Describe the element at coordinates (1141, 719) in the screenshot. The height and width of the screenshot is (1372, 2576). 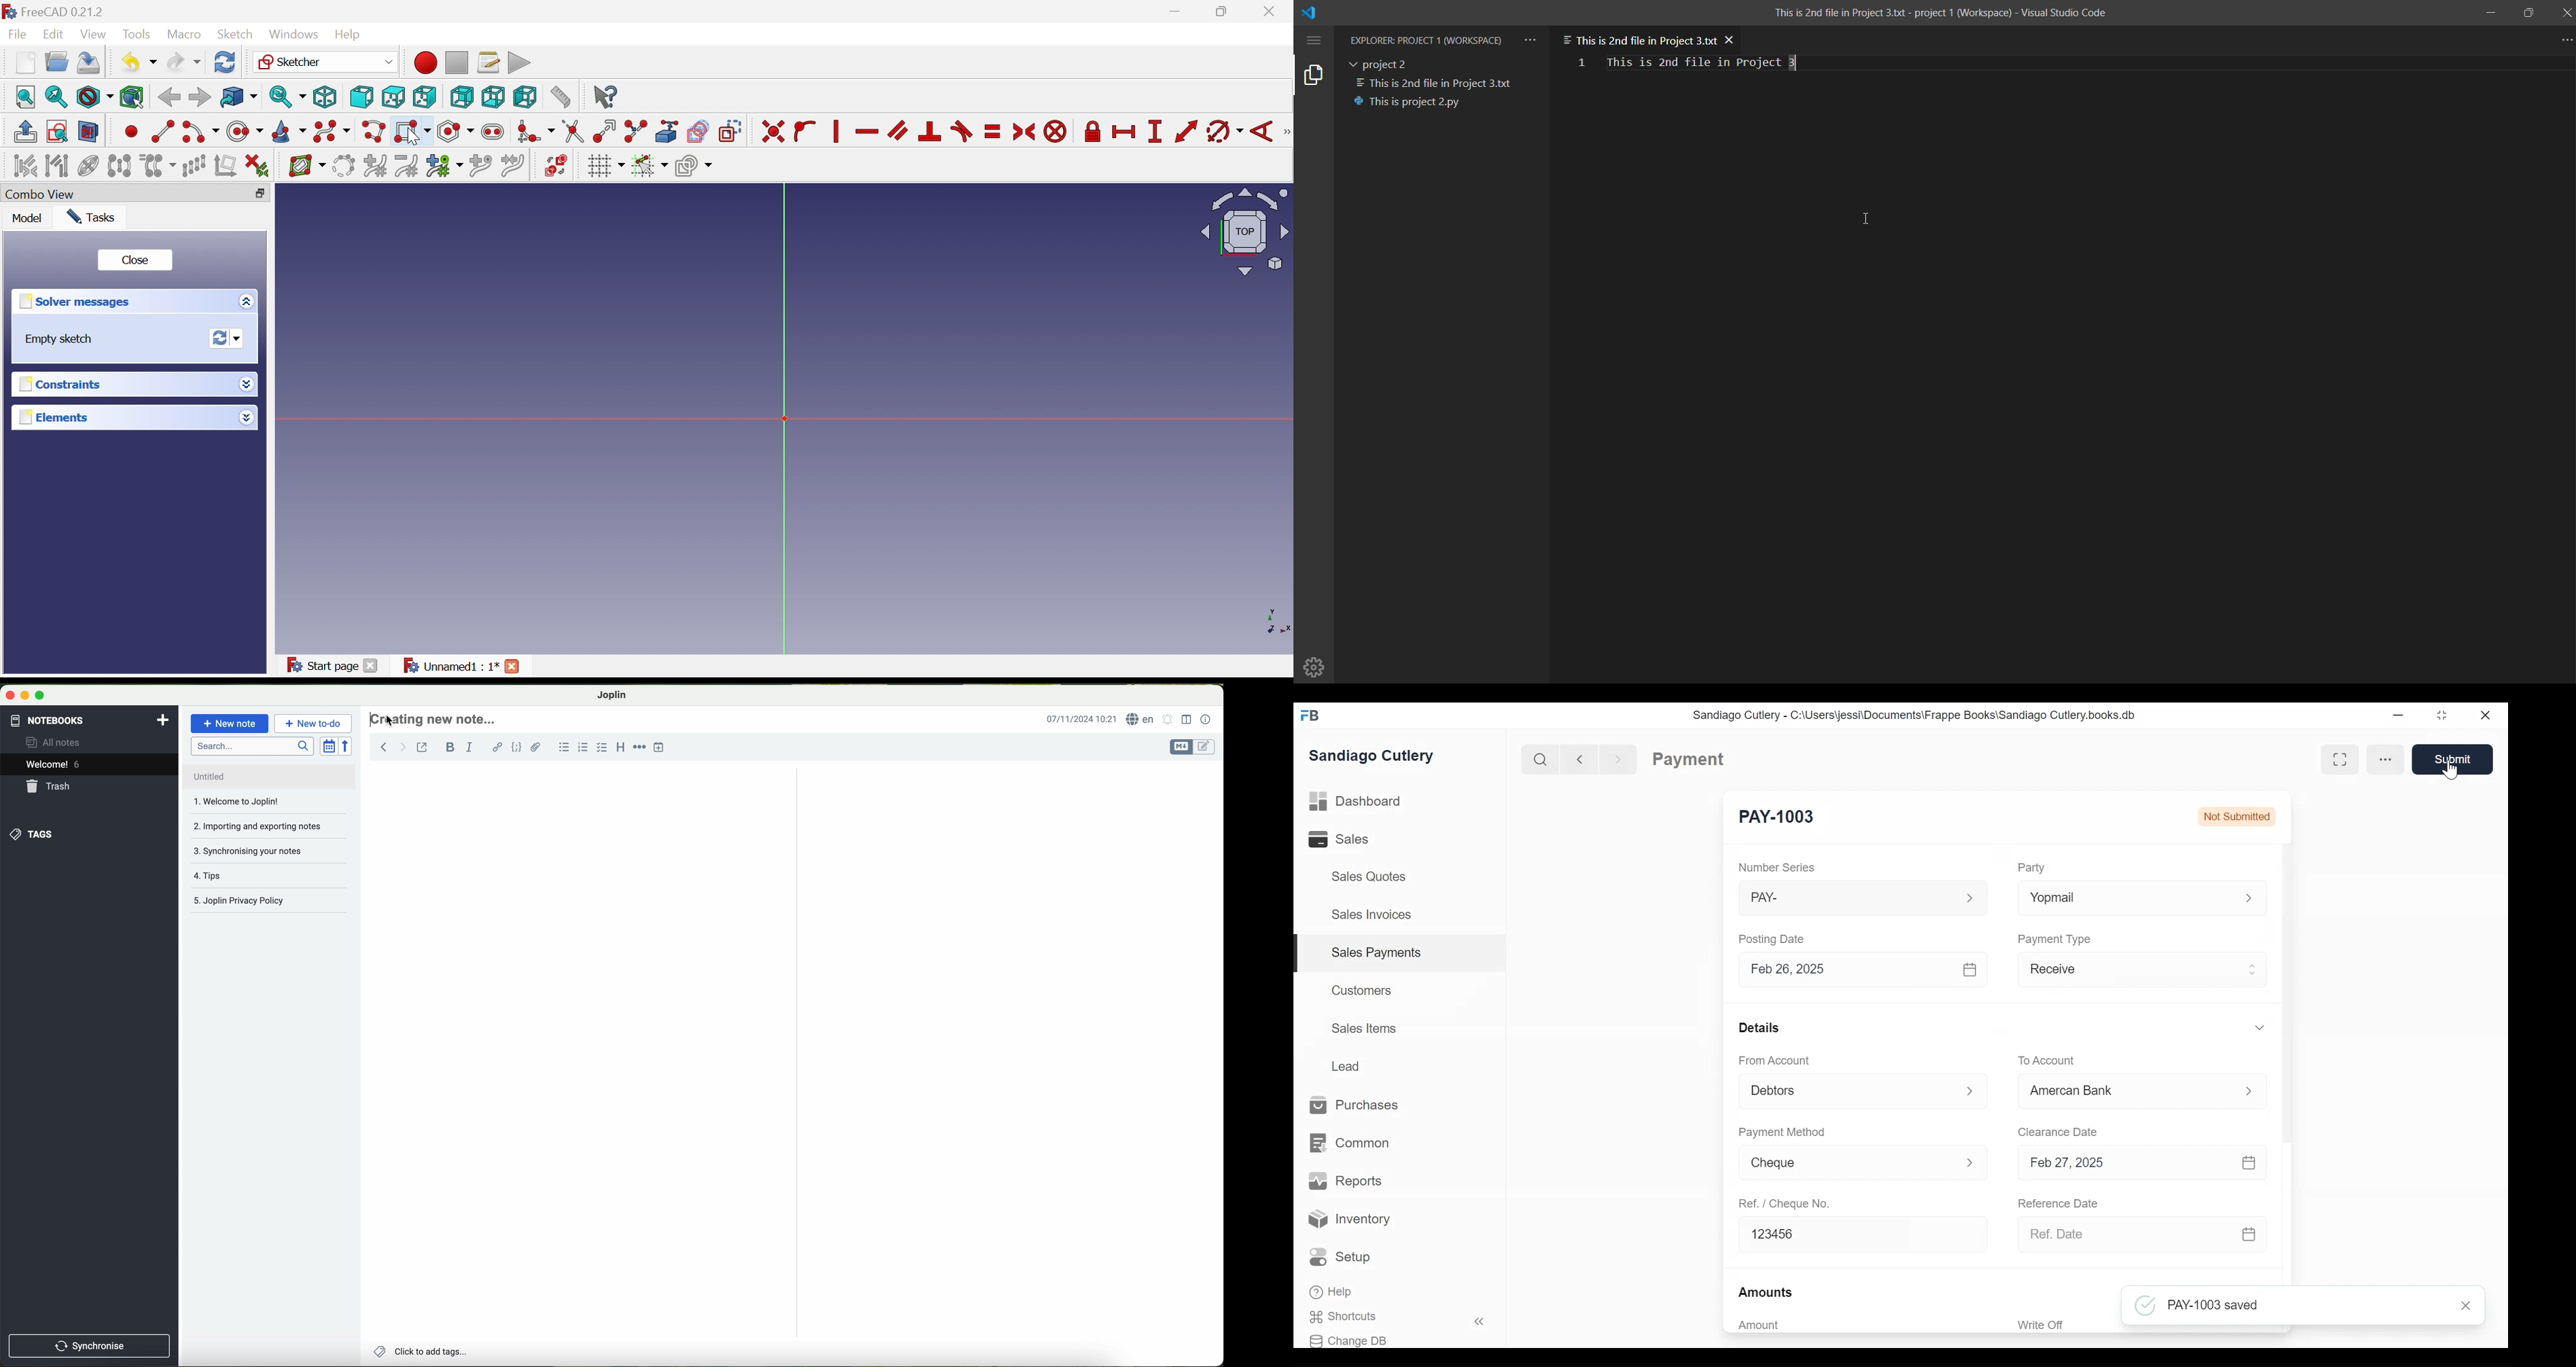
I see `language` at that location.